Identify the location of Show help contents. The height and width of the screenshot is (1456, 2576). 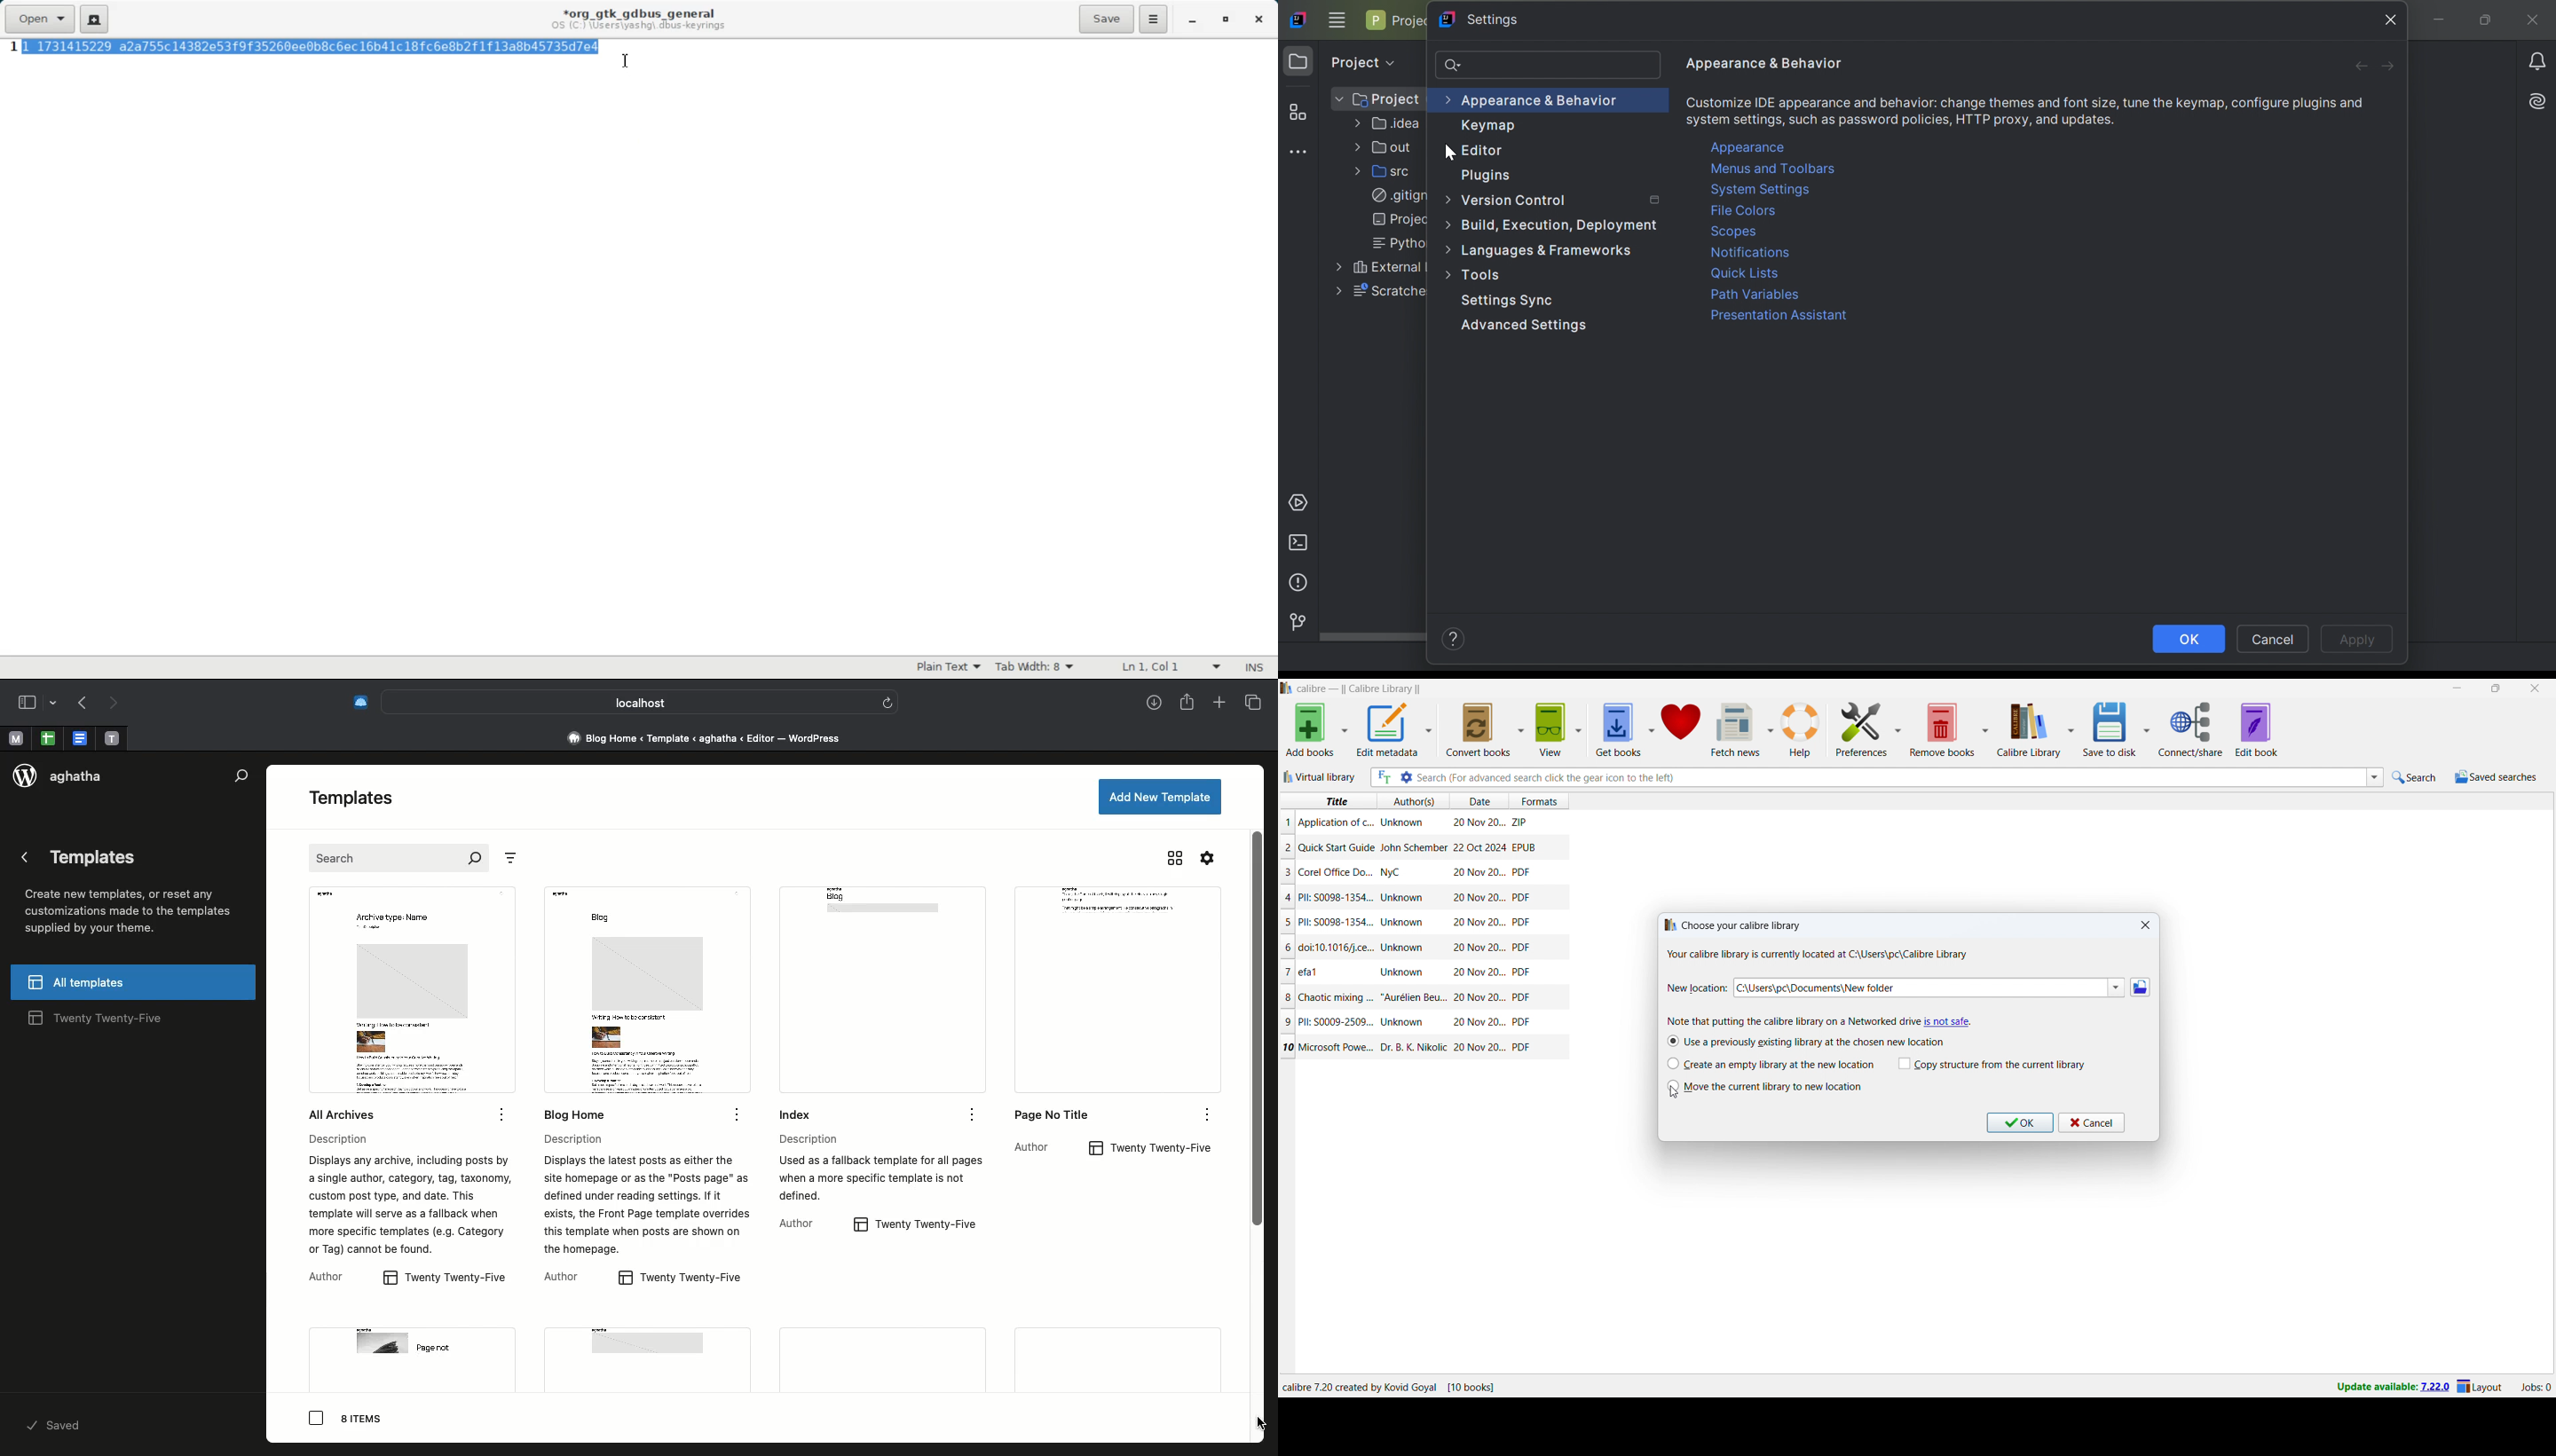
(1454, 640).